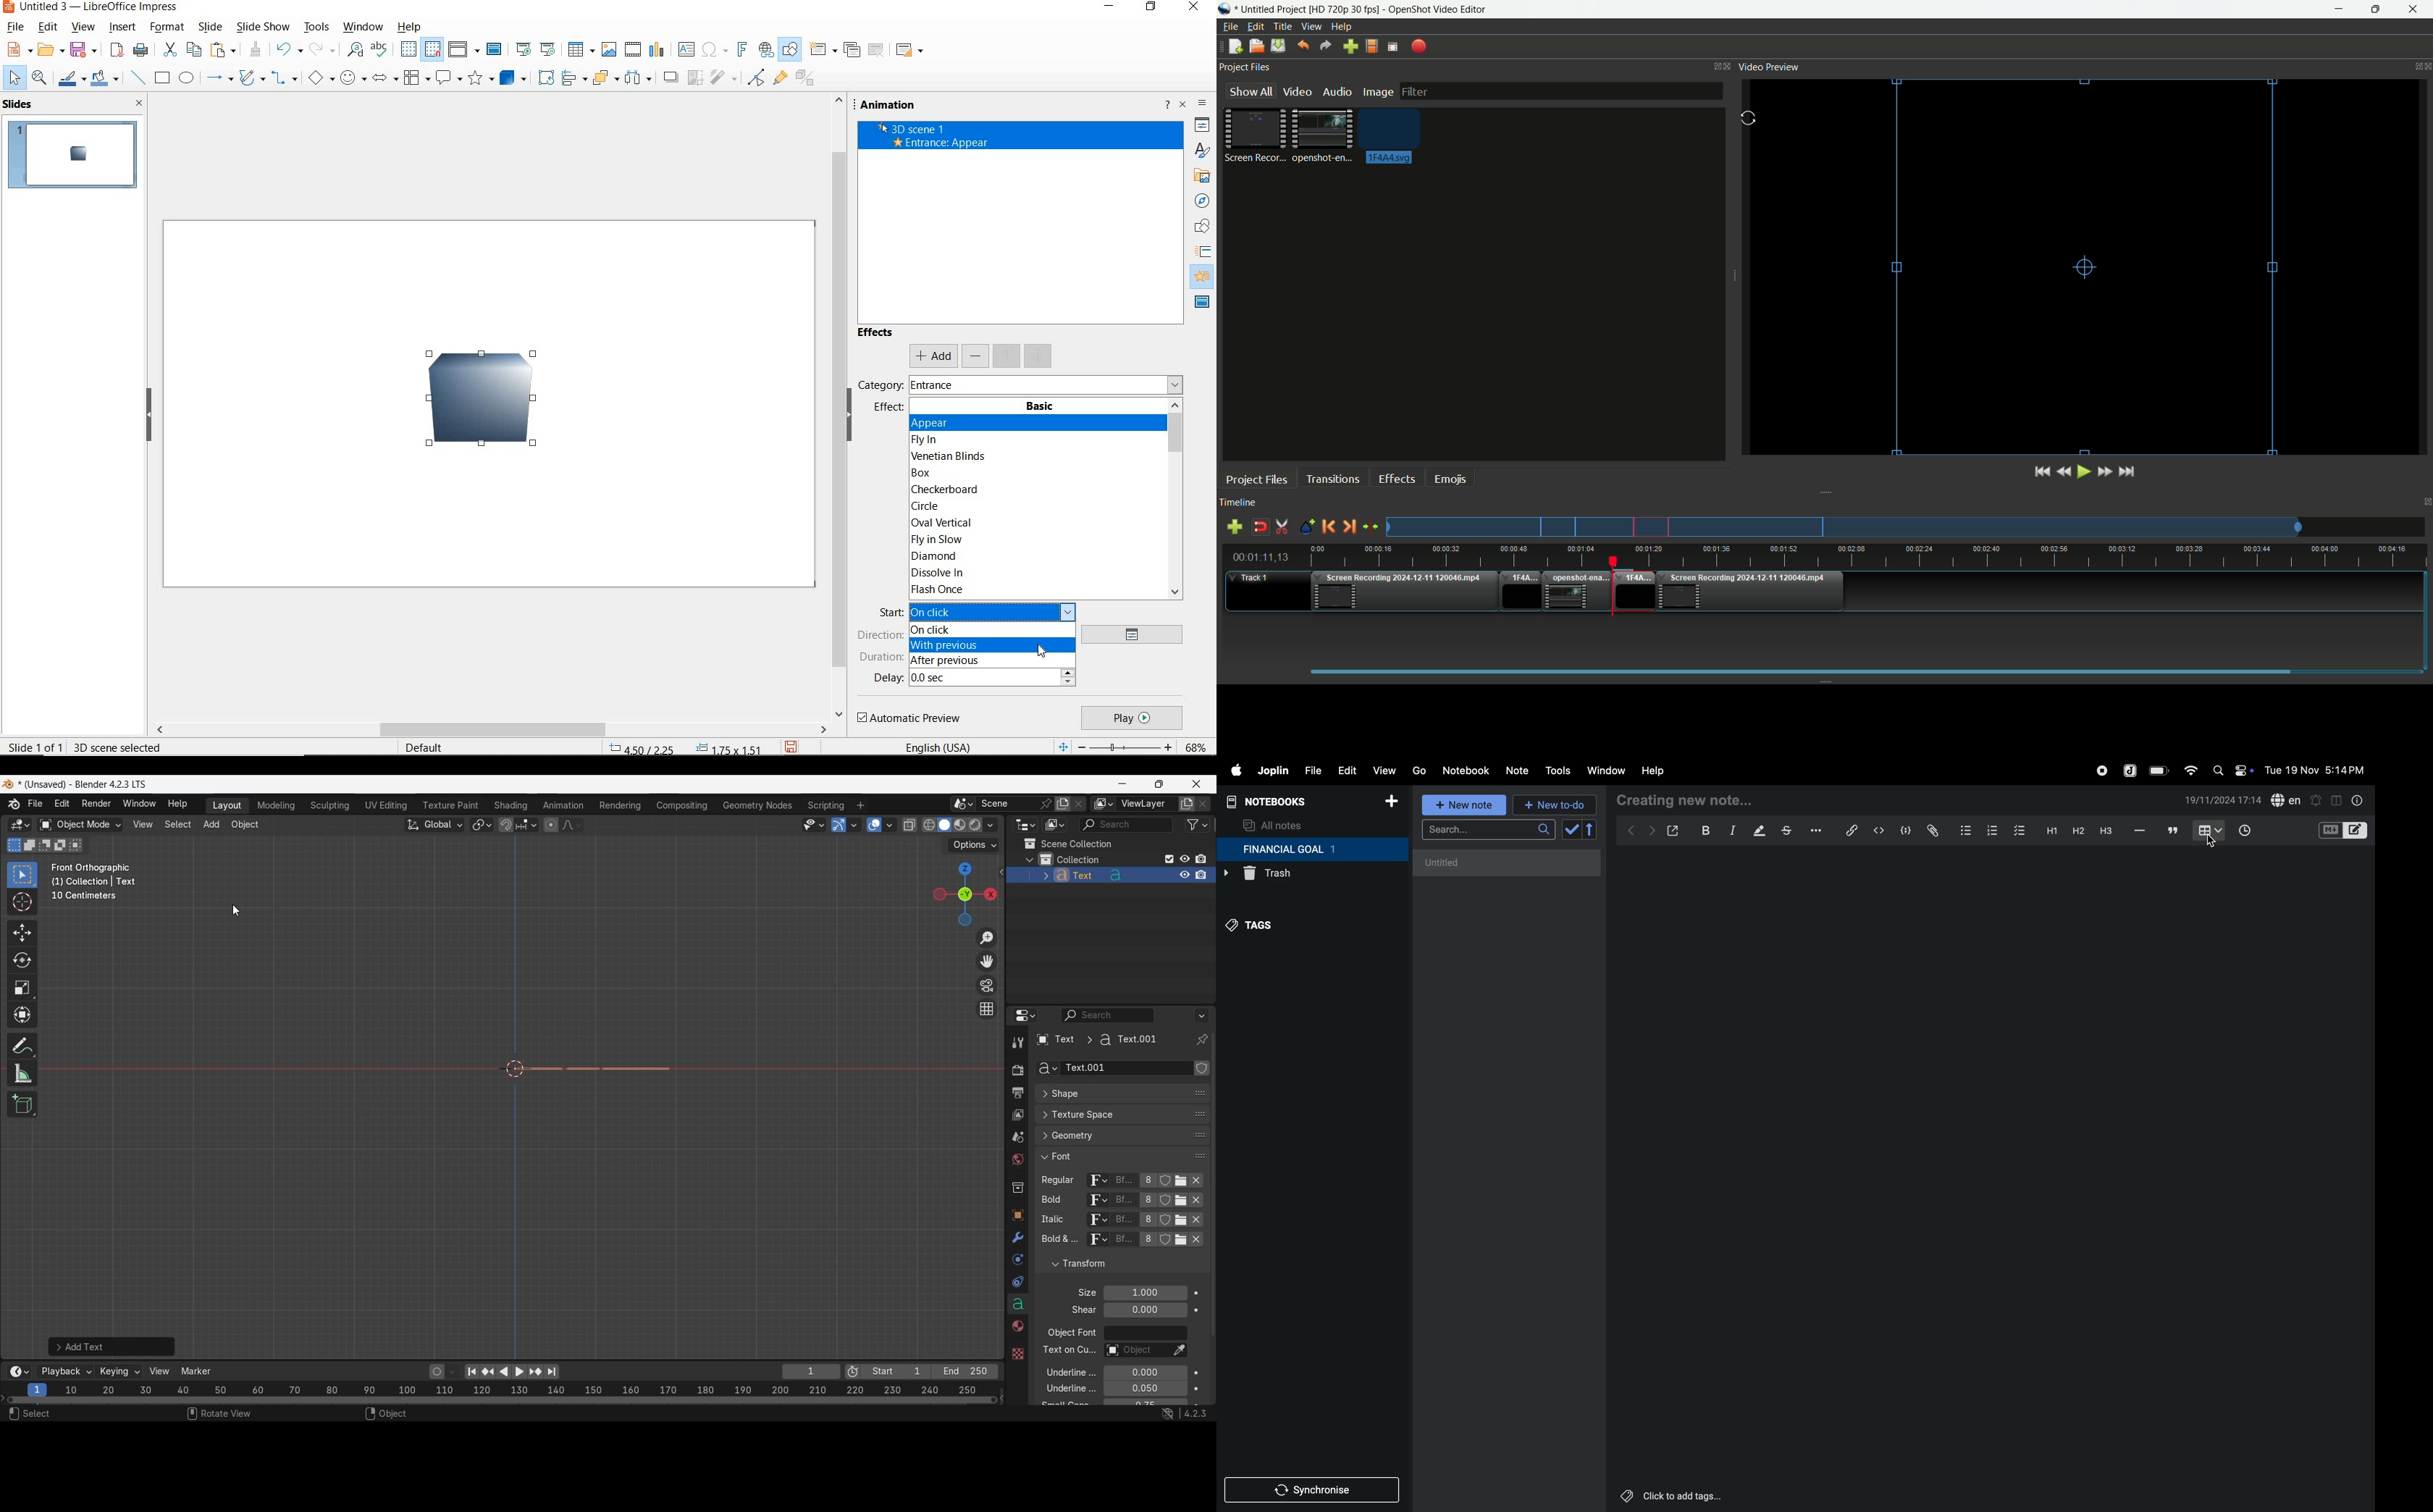 The image size is (2436, 1512). What do you see at coordinates (2172, 830) in the screenshot?
I see `comment` at bounding box center [2172, 830].